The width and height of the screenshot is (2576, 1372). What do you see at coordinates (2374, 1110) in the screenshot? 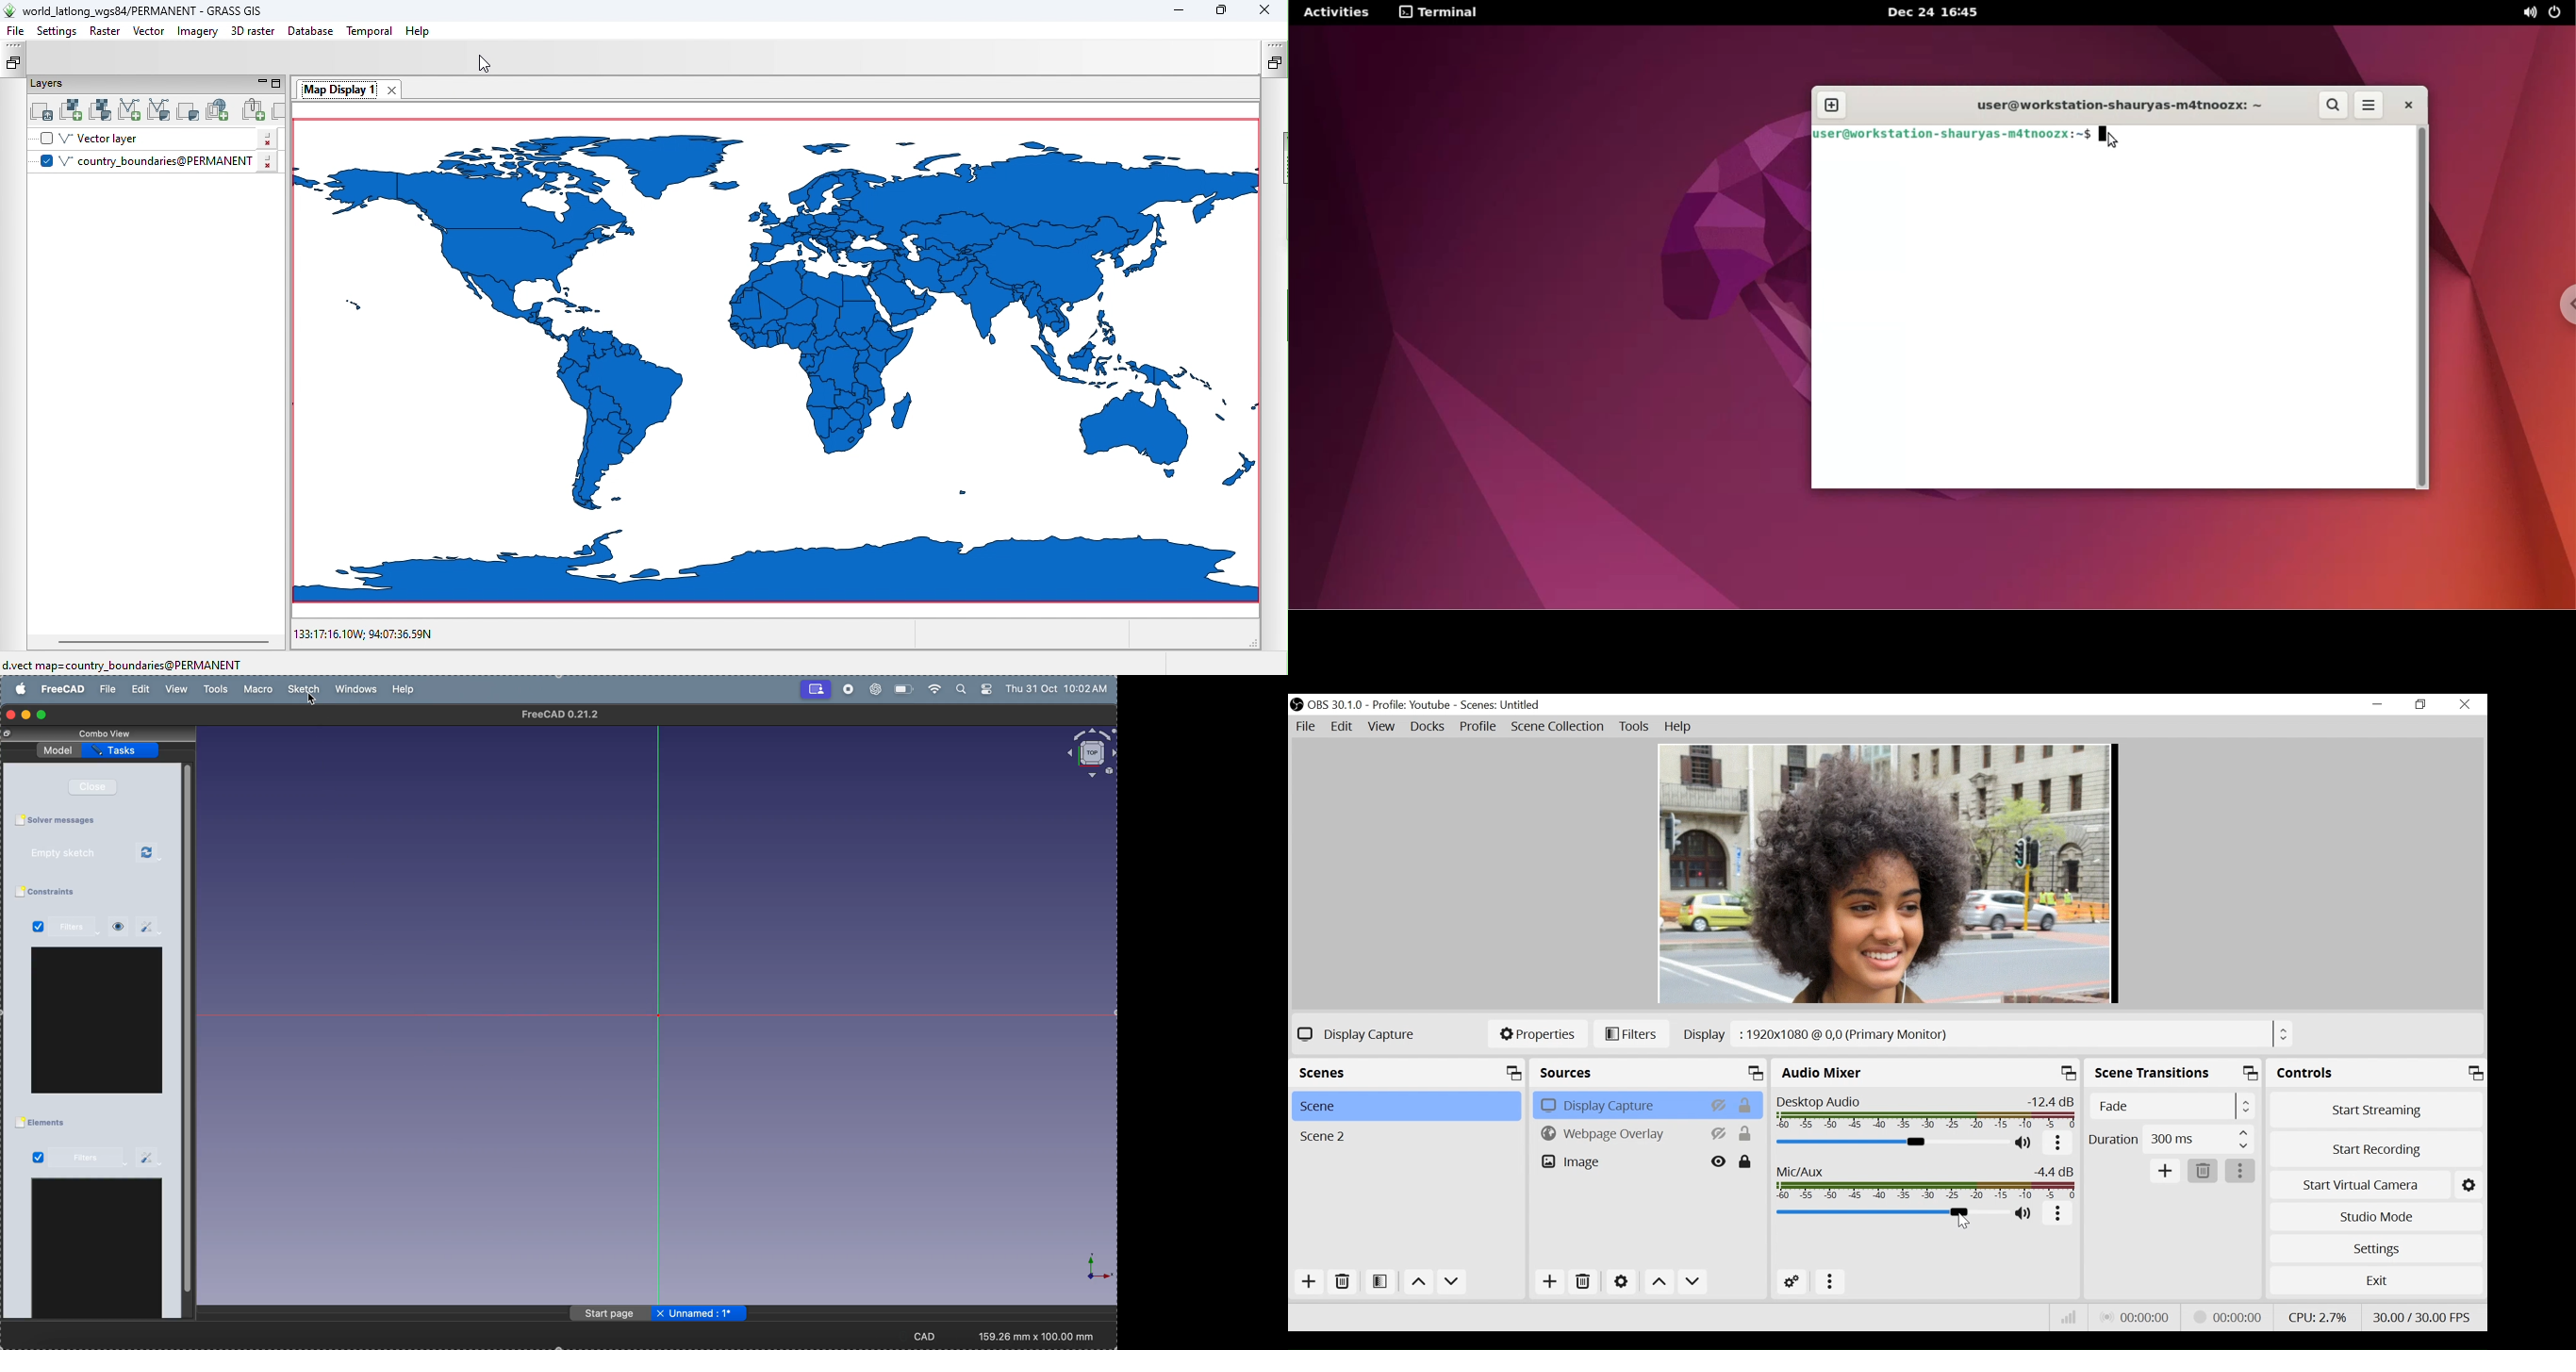
I see `Start Streaming` at bounding box center [2374, 1110].